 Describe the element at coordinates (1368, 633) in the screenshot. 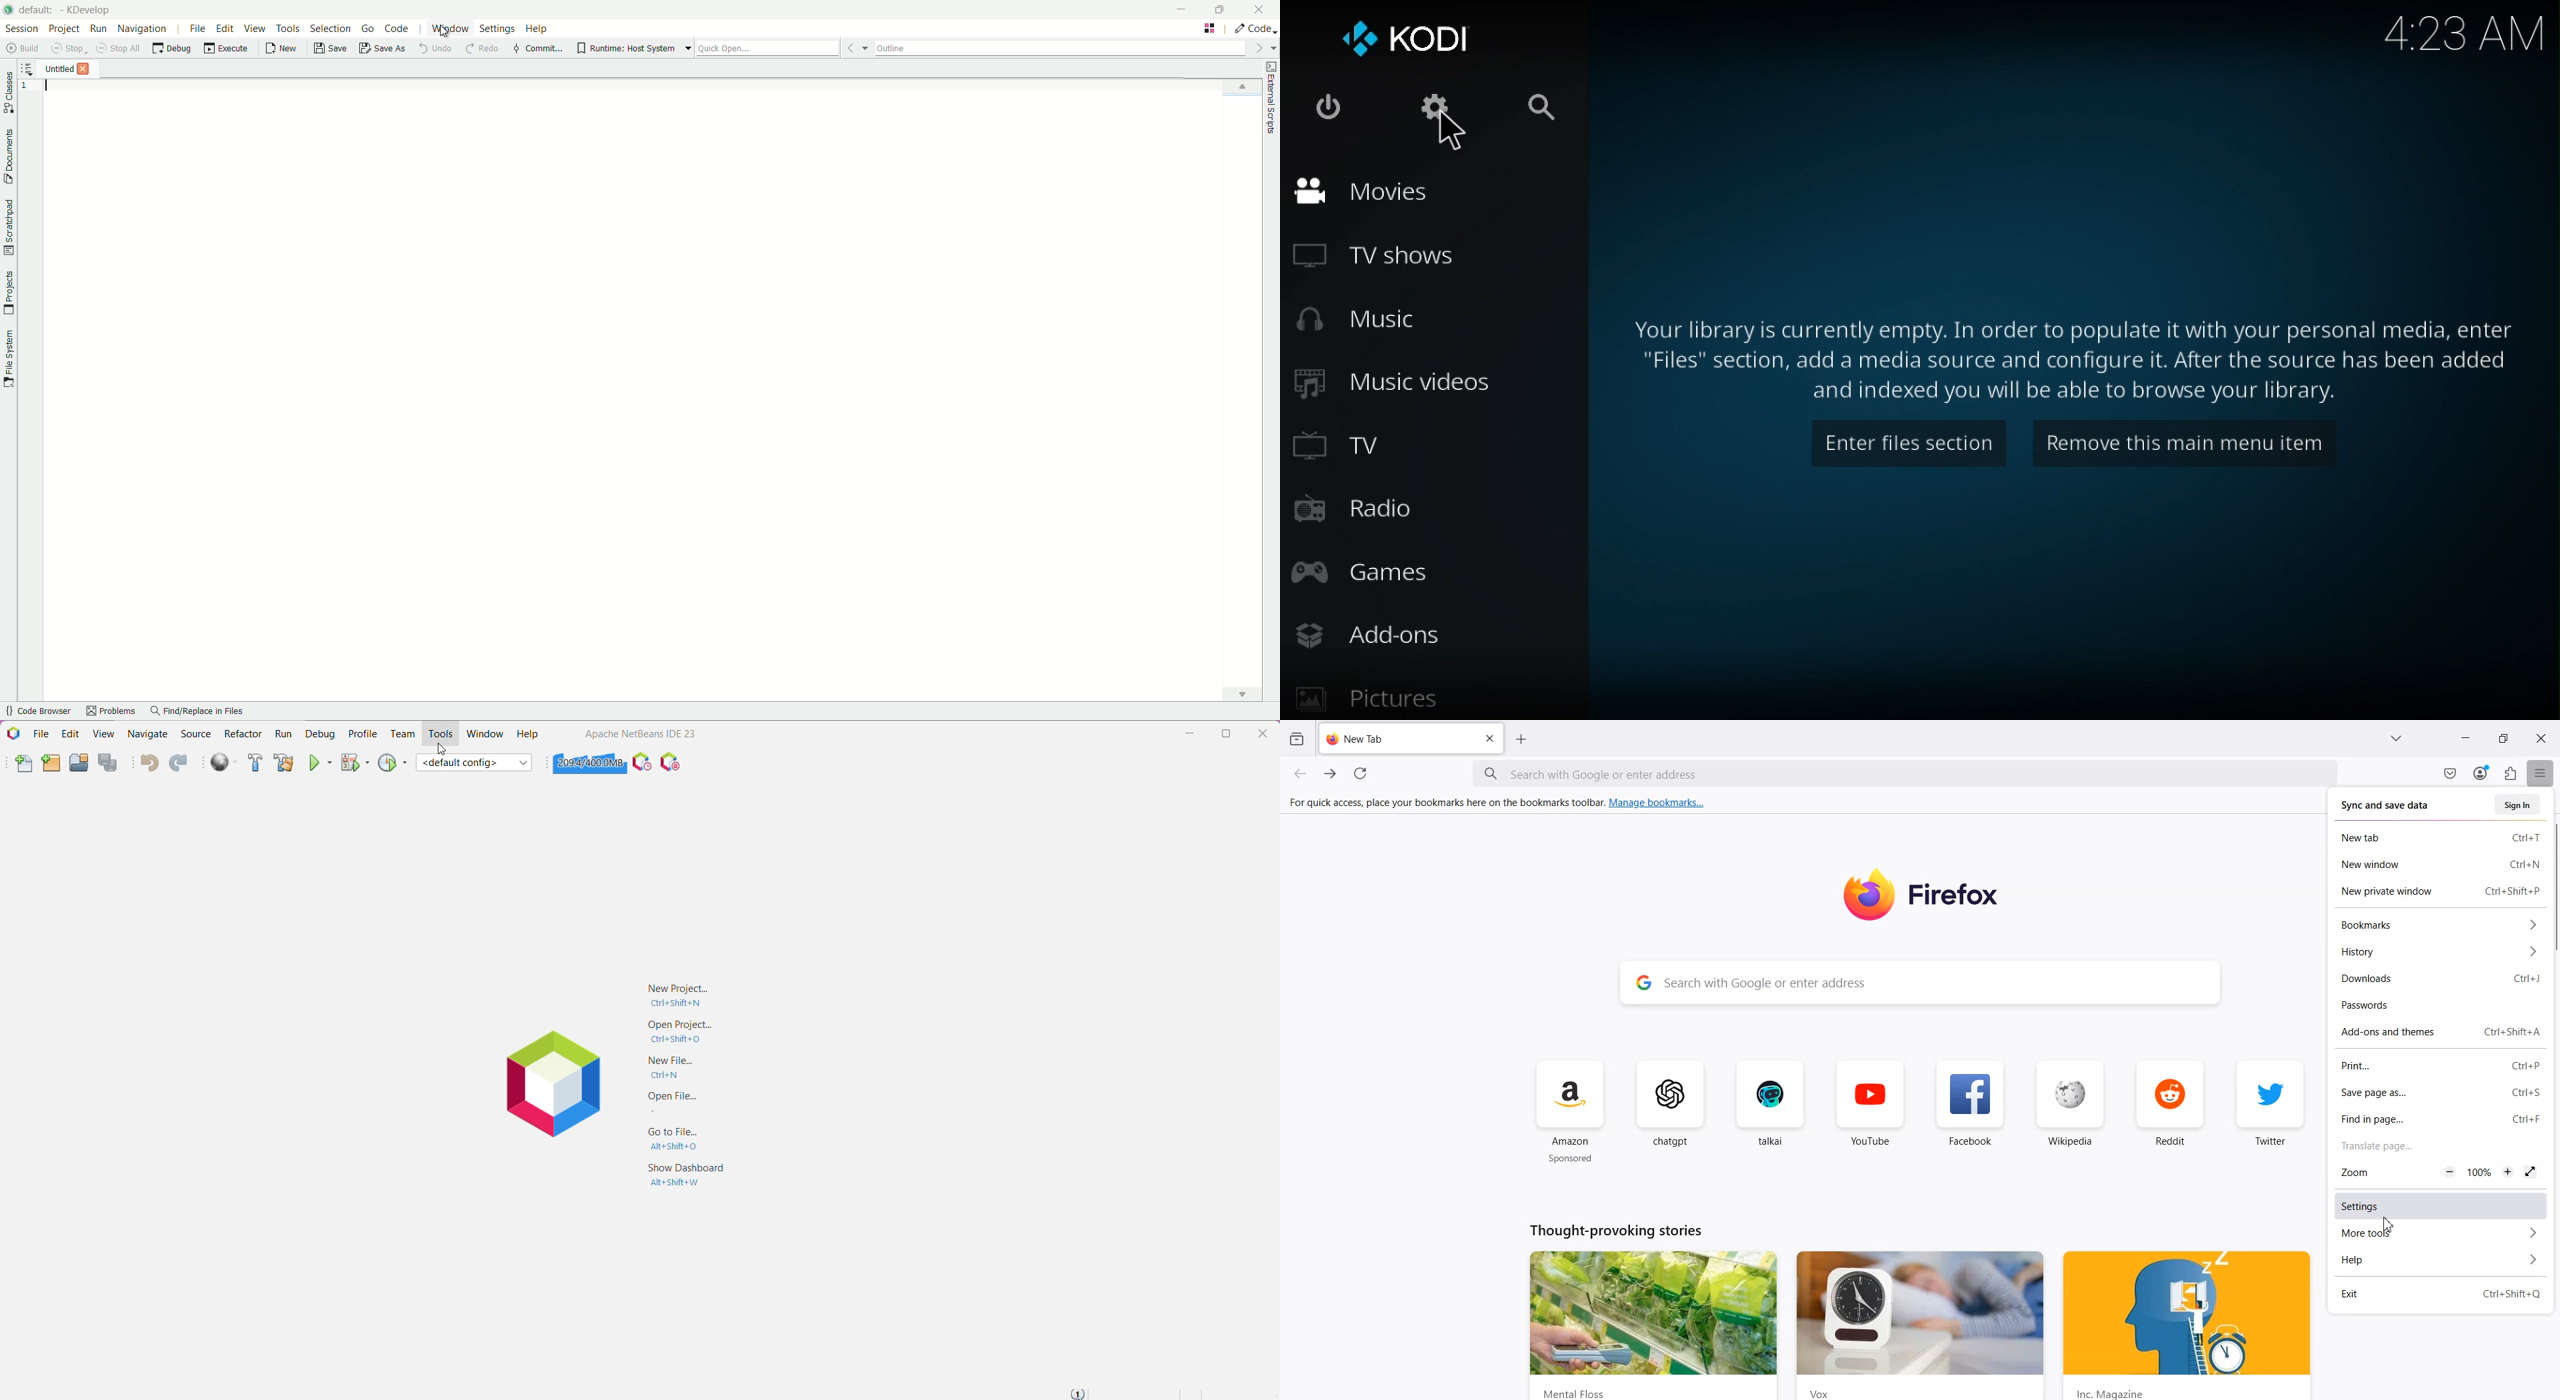

I see `Adons` at that location.